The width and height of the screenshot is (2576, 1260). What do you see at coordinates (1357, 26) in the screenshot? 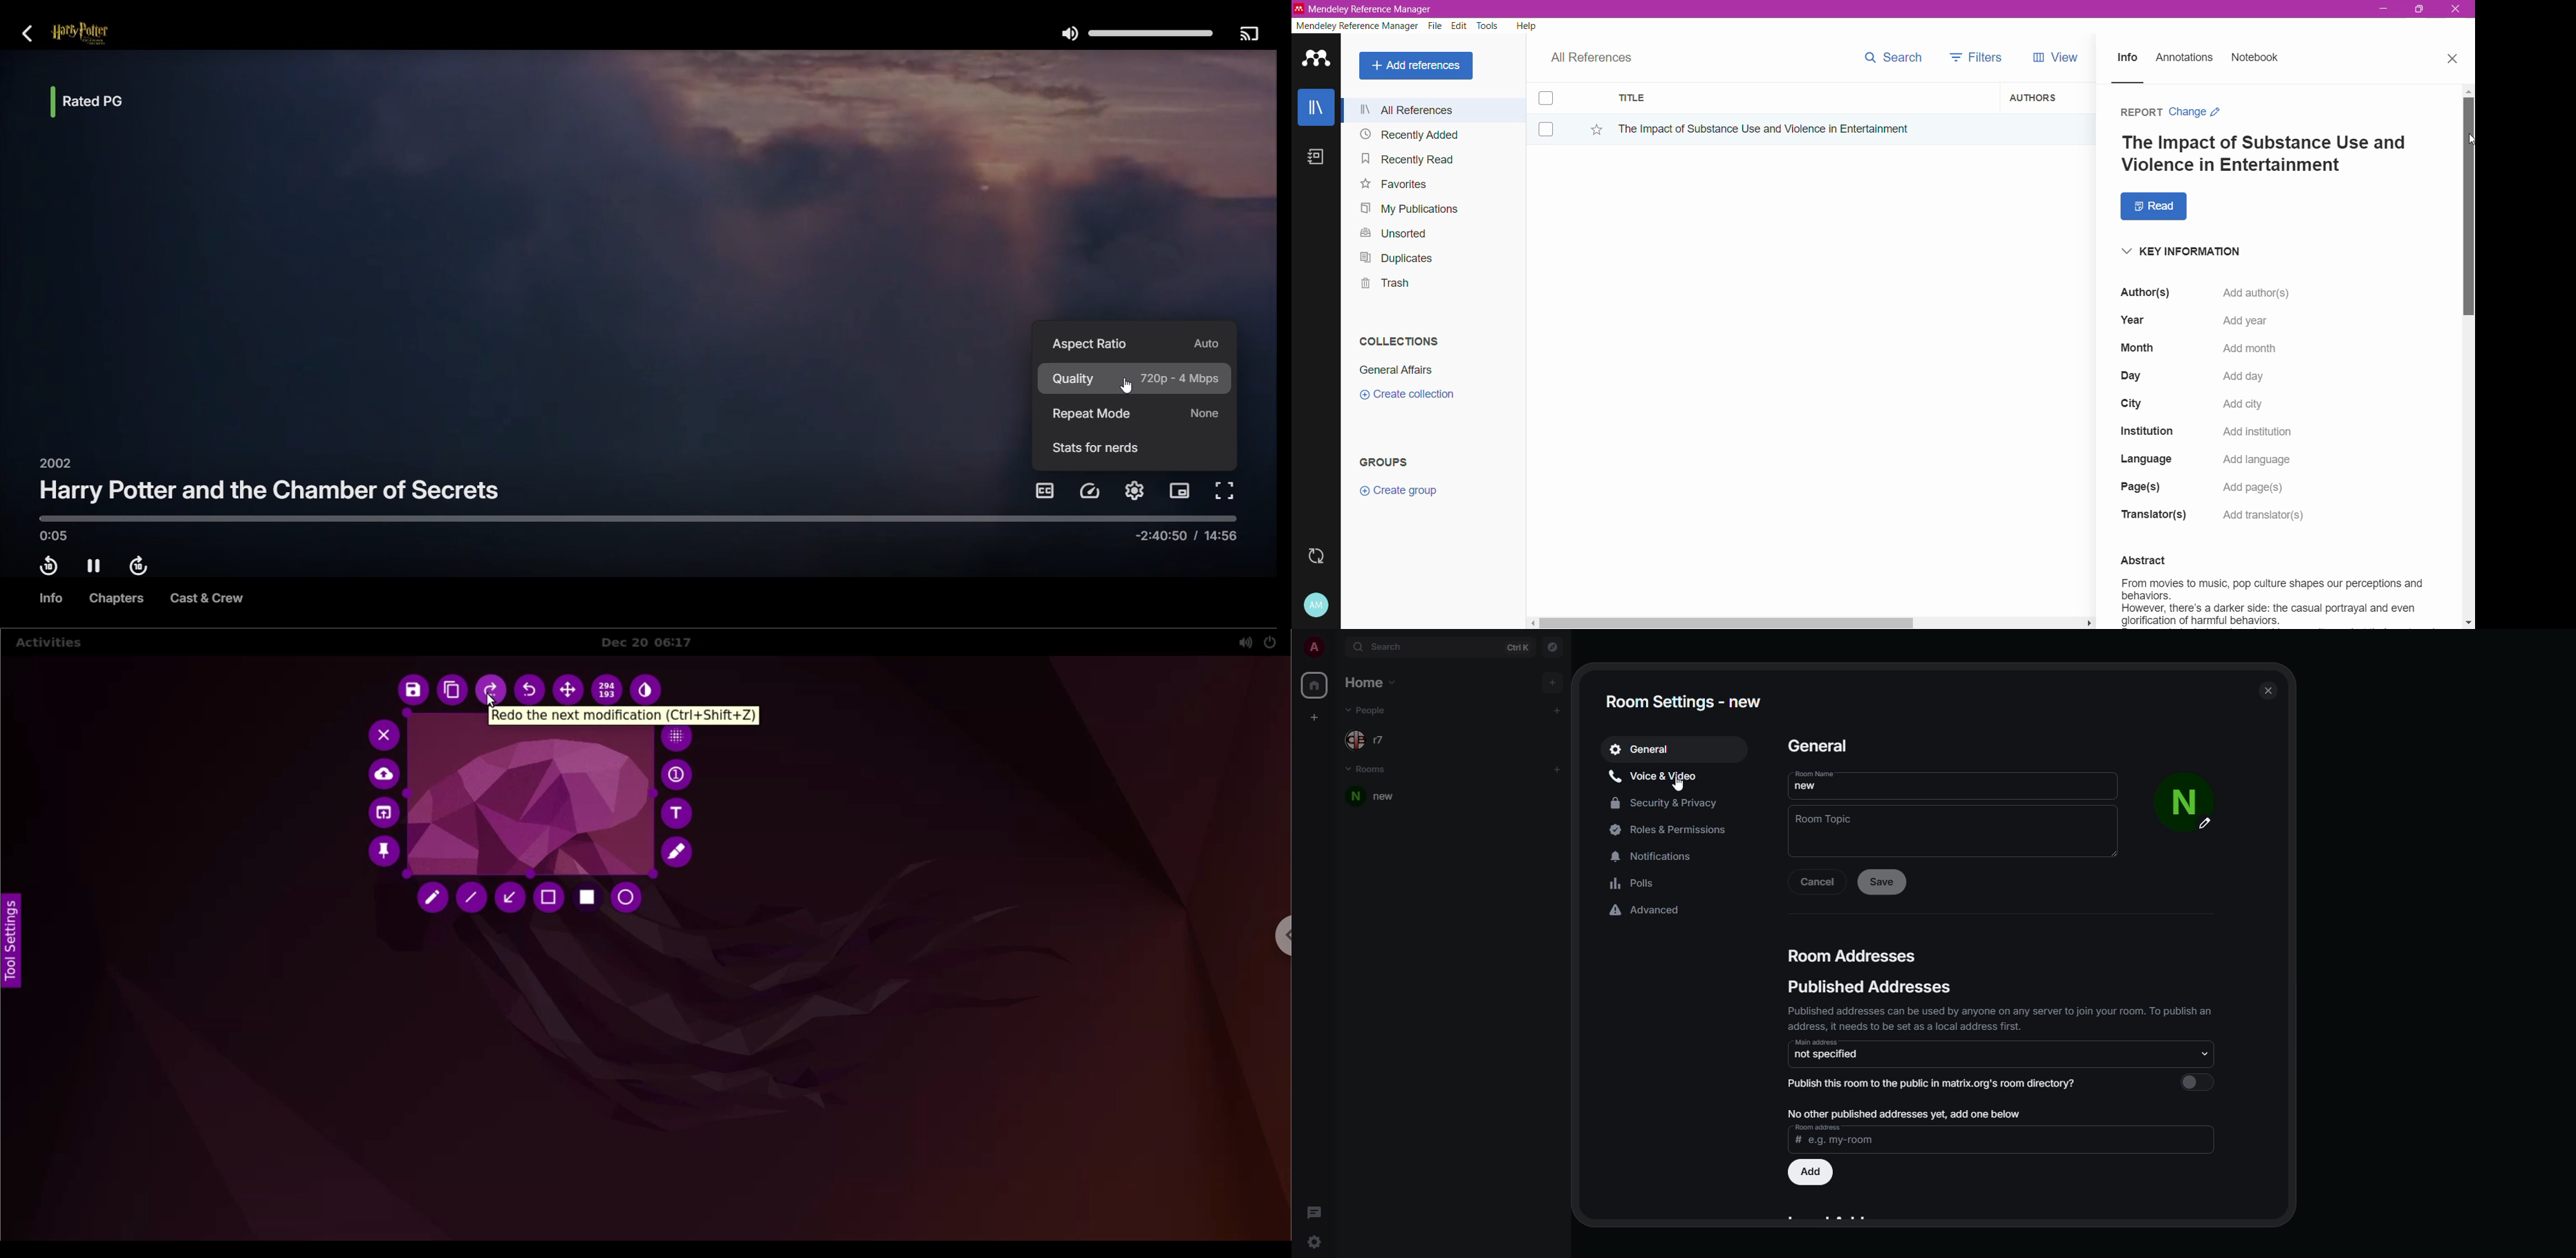
I see `Mendeley Reference Manager` at bounding box center [1357, 26].